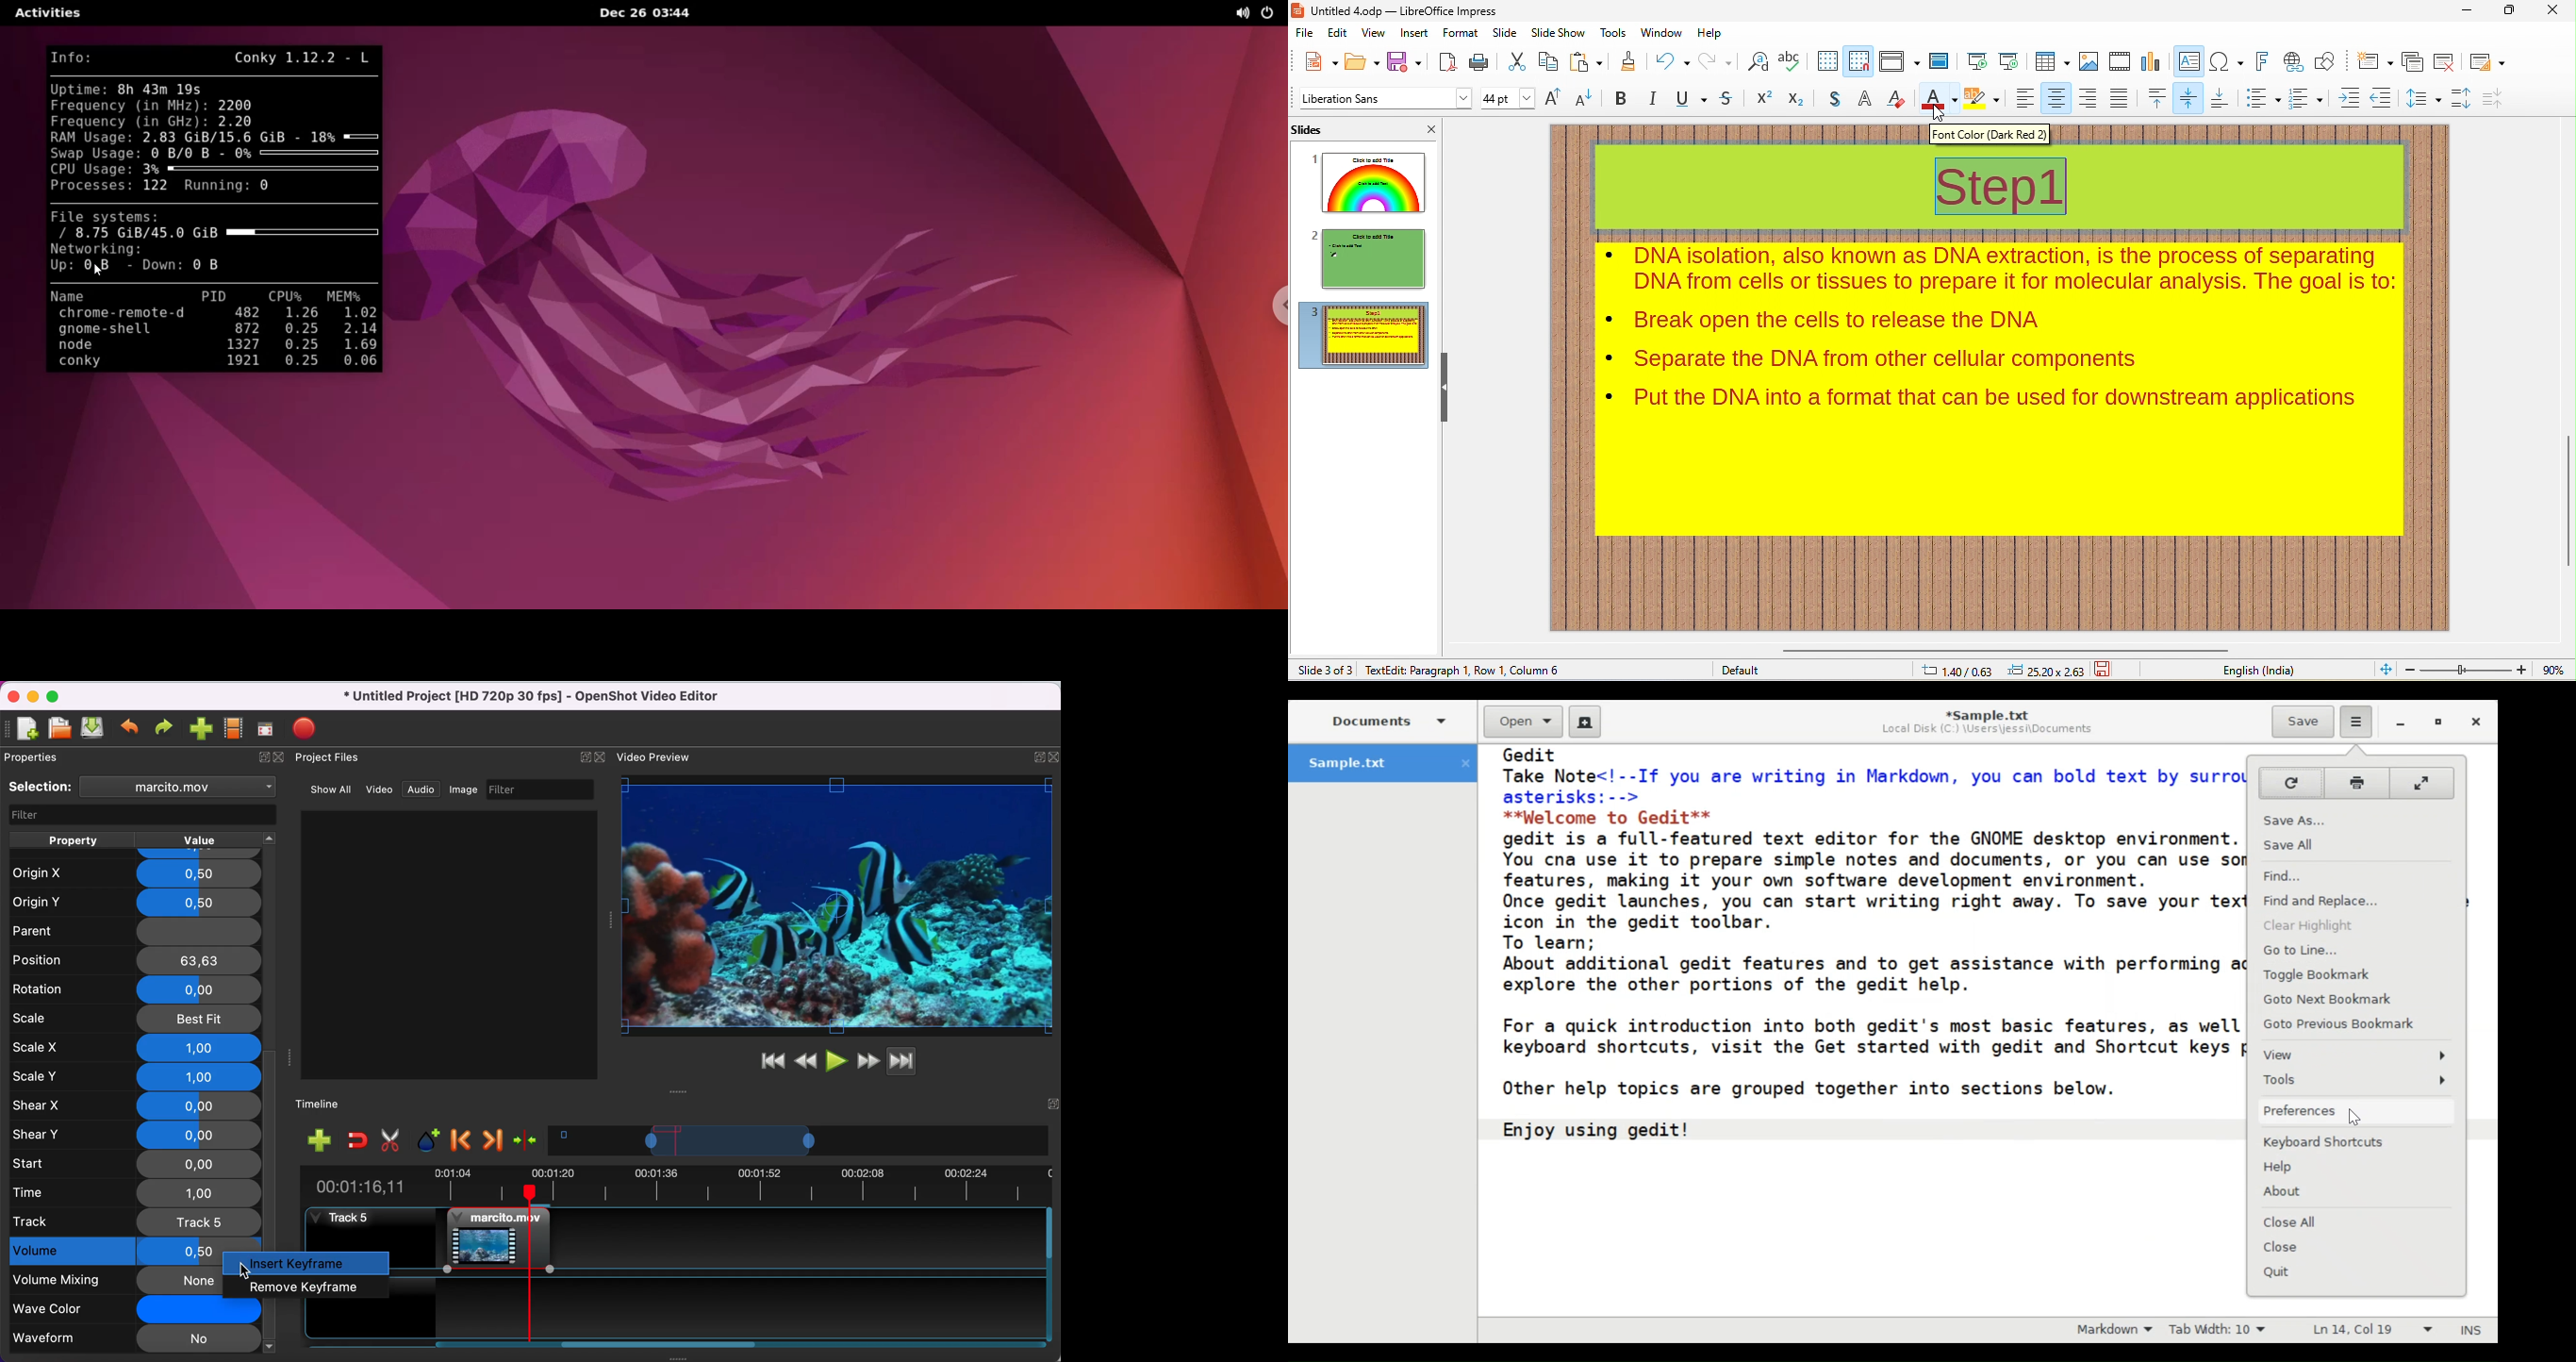 The height and width of the screenshot is (1372, 2576). What do you see at coordinates (1825, 59) in the screenshot?
I see `display grid` at bounding box center [1825, 59].